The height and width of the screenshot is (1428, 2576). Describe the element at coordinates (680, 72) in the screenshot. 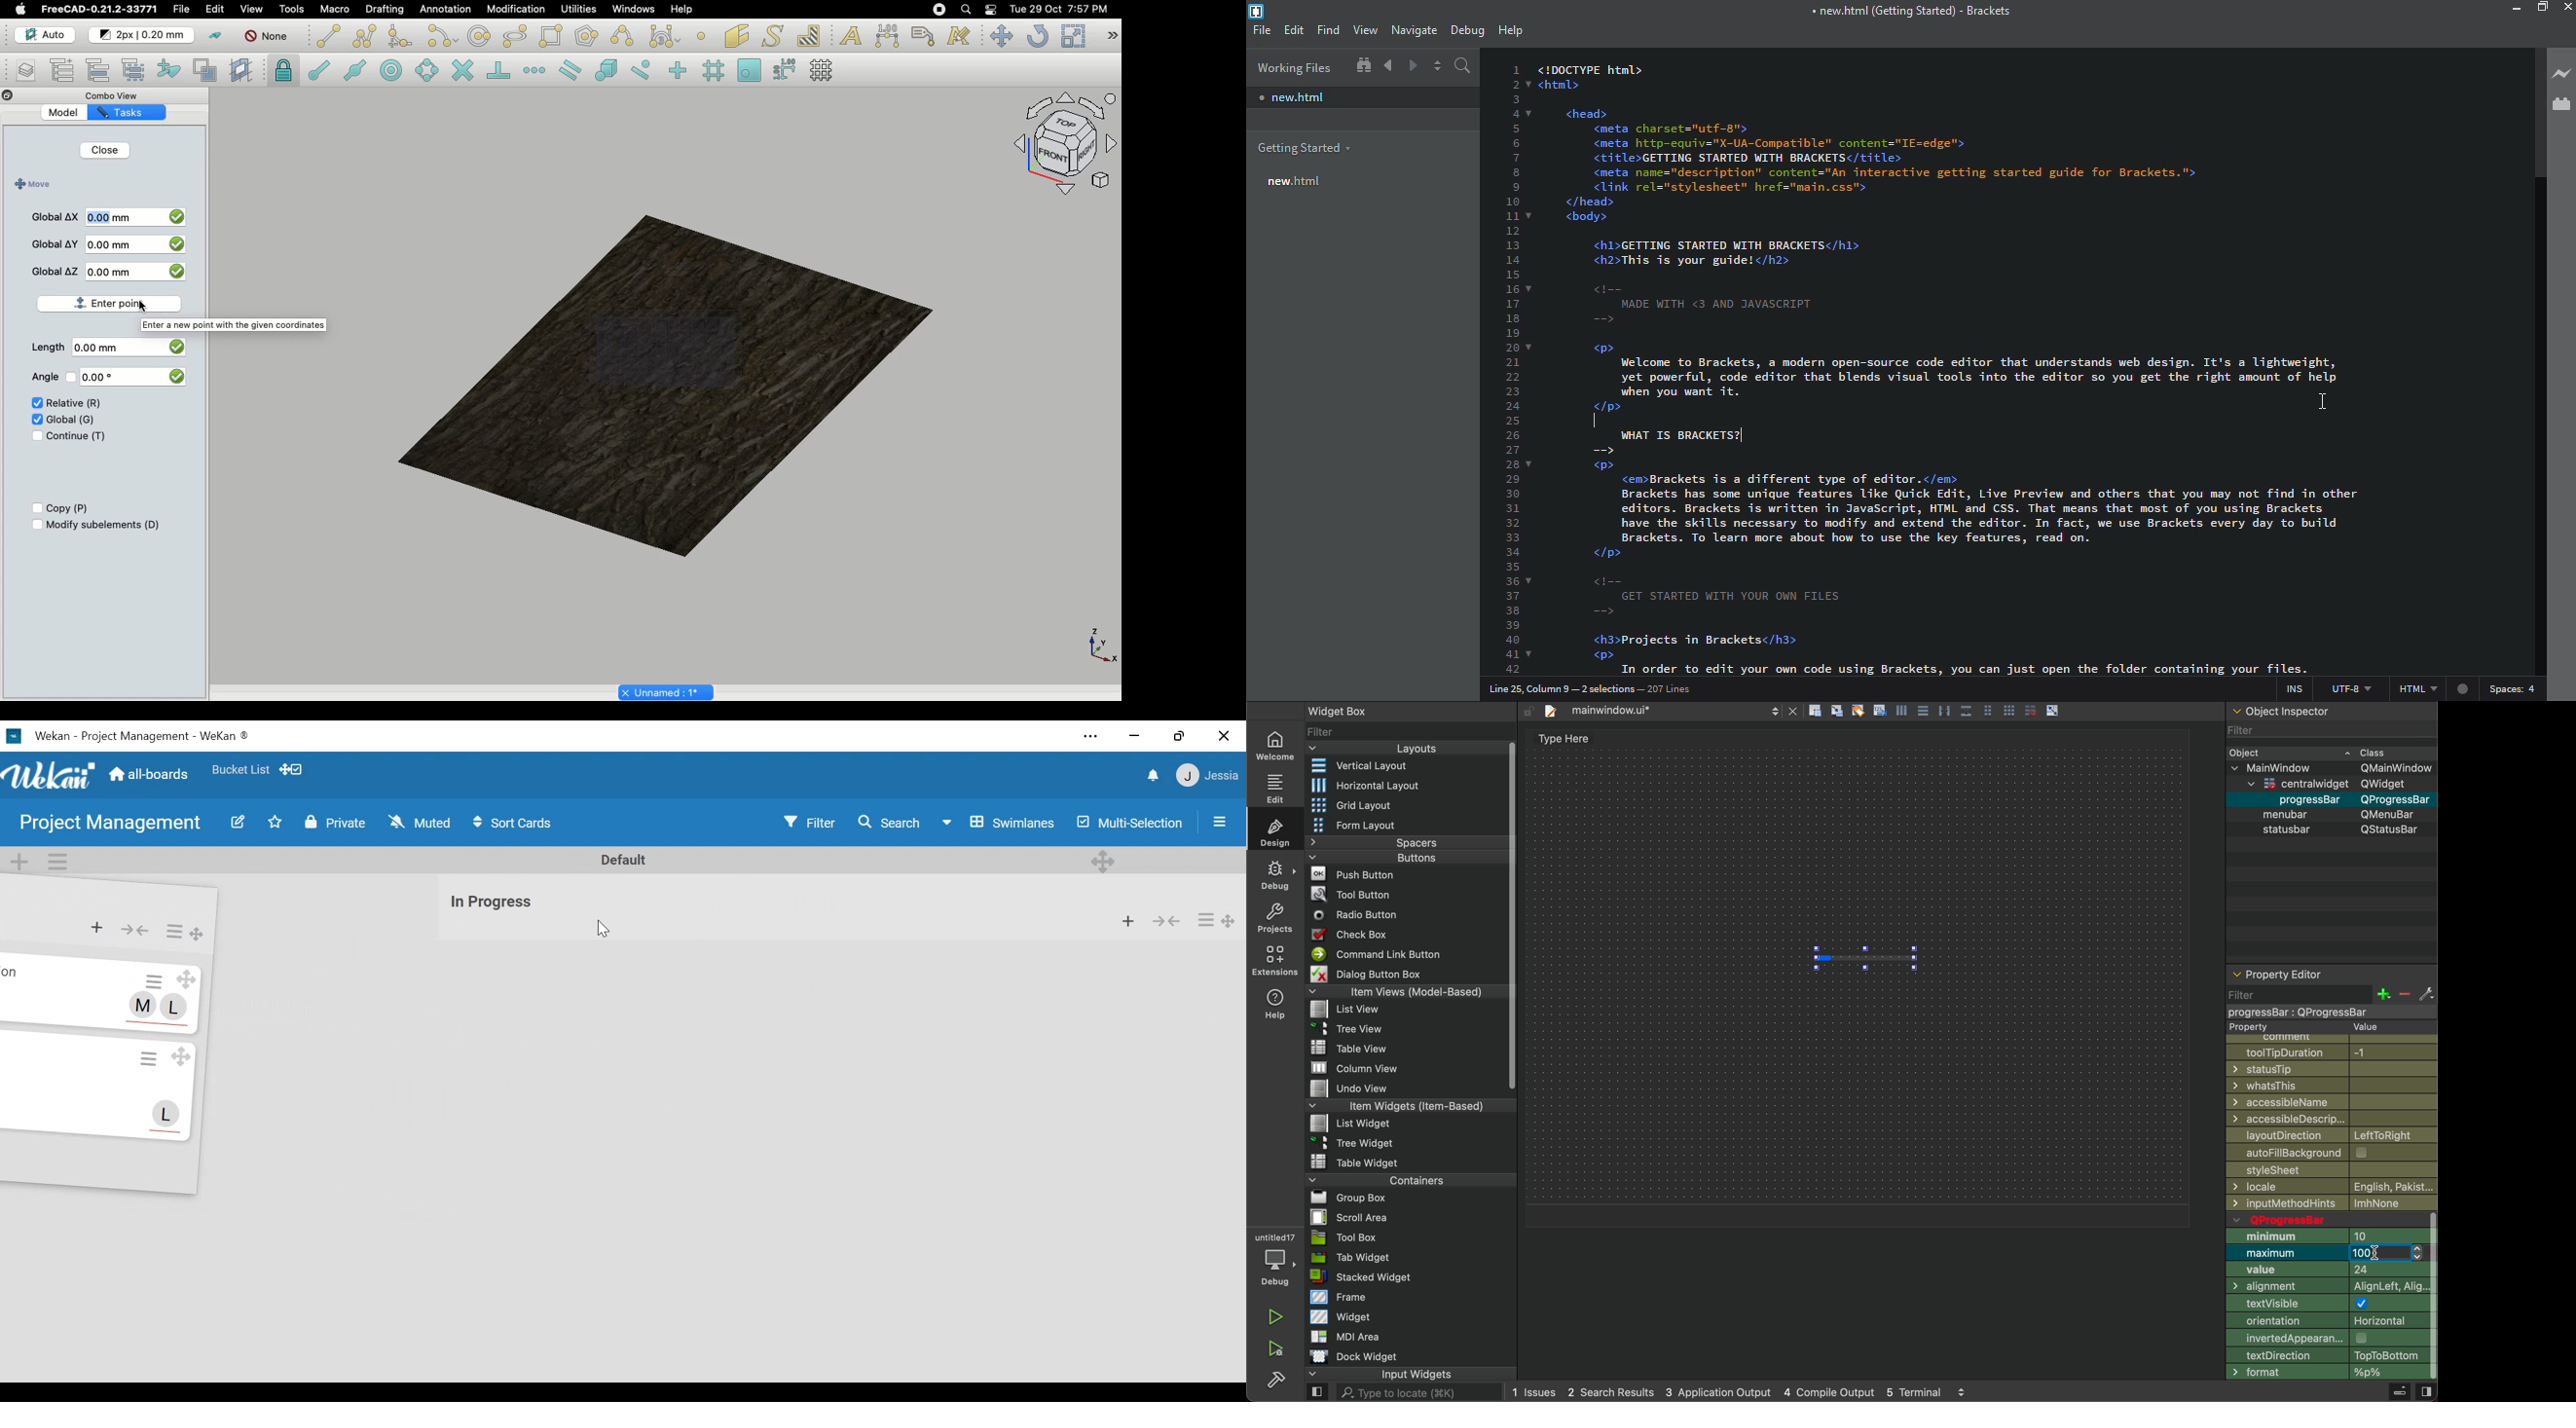

I see `Snap ortho` at that location.